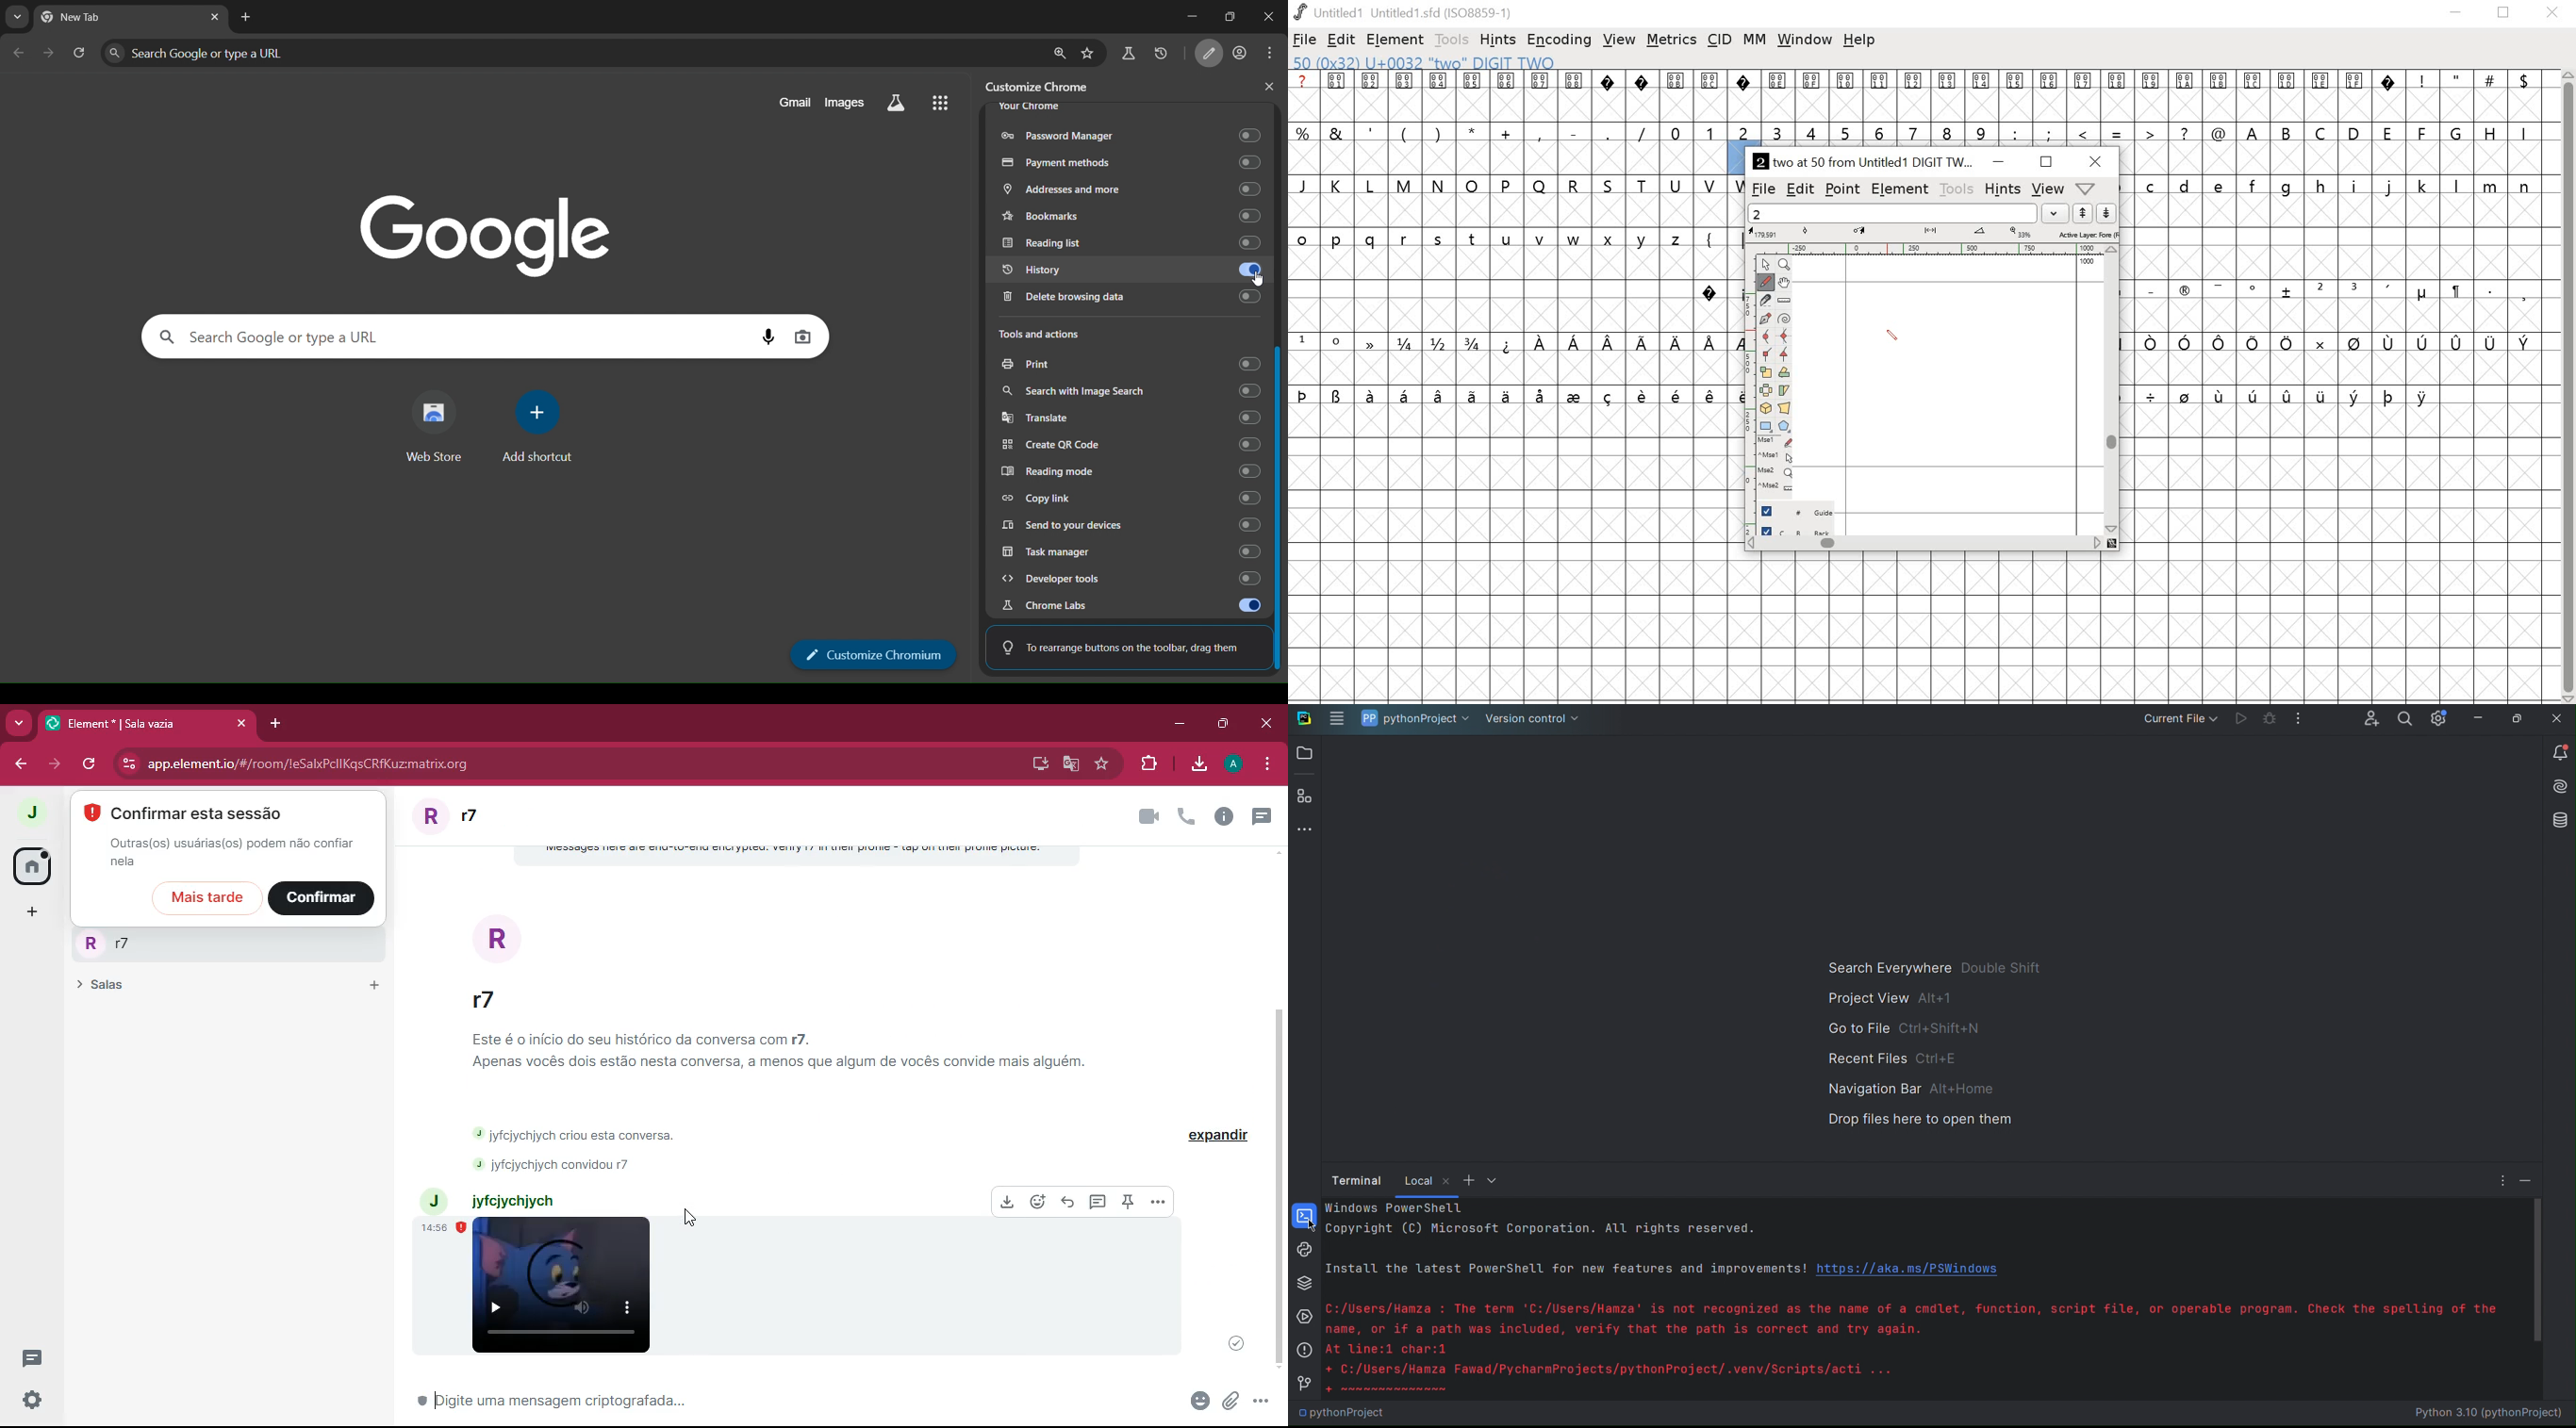  What do you see at coordinates (1778, 458) in the screenshot?
I see `mouse left button + Ctrl` at bounding box center [1778, 458].